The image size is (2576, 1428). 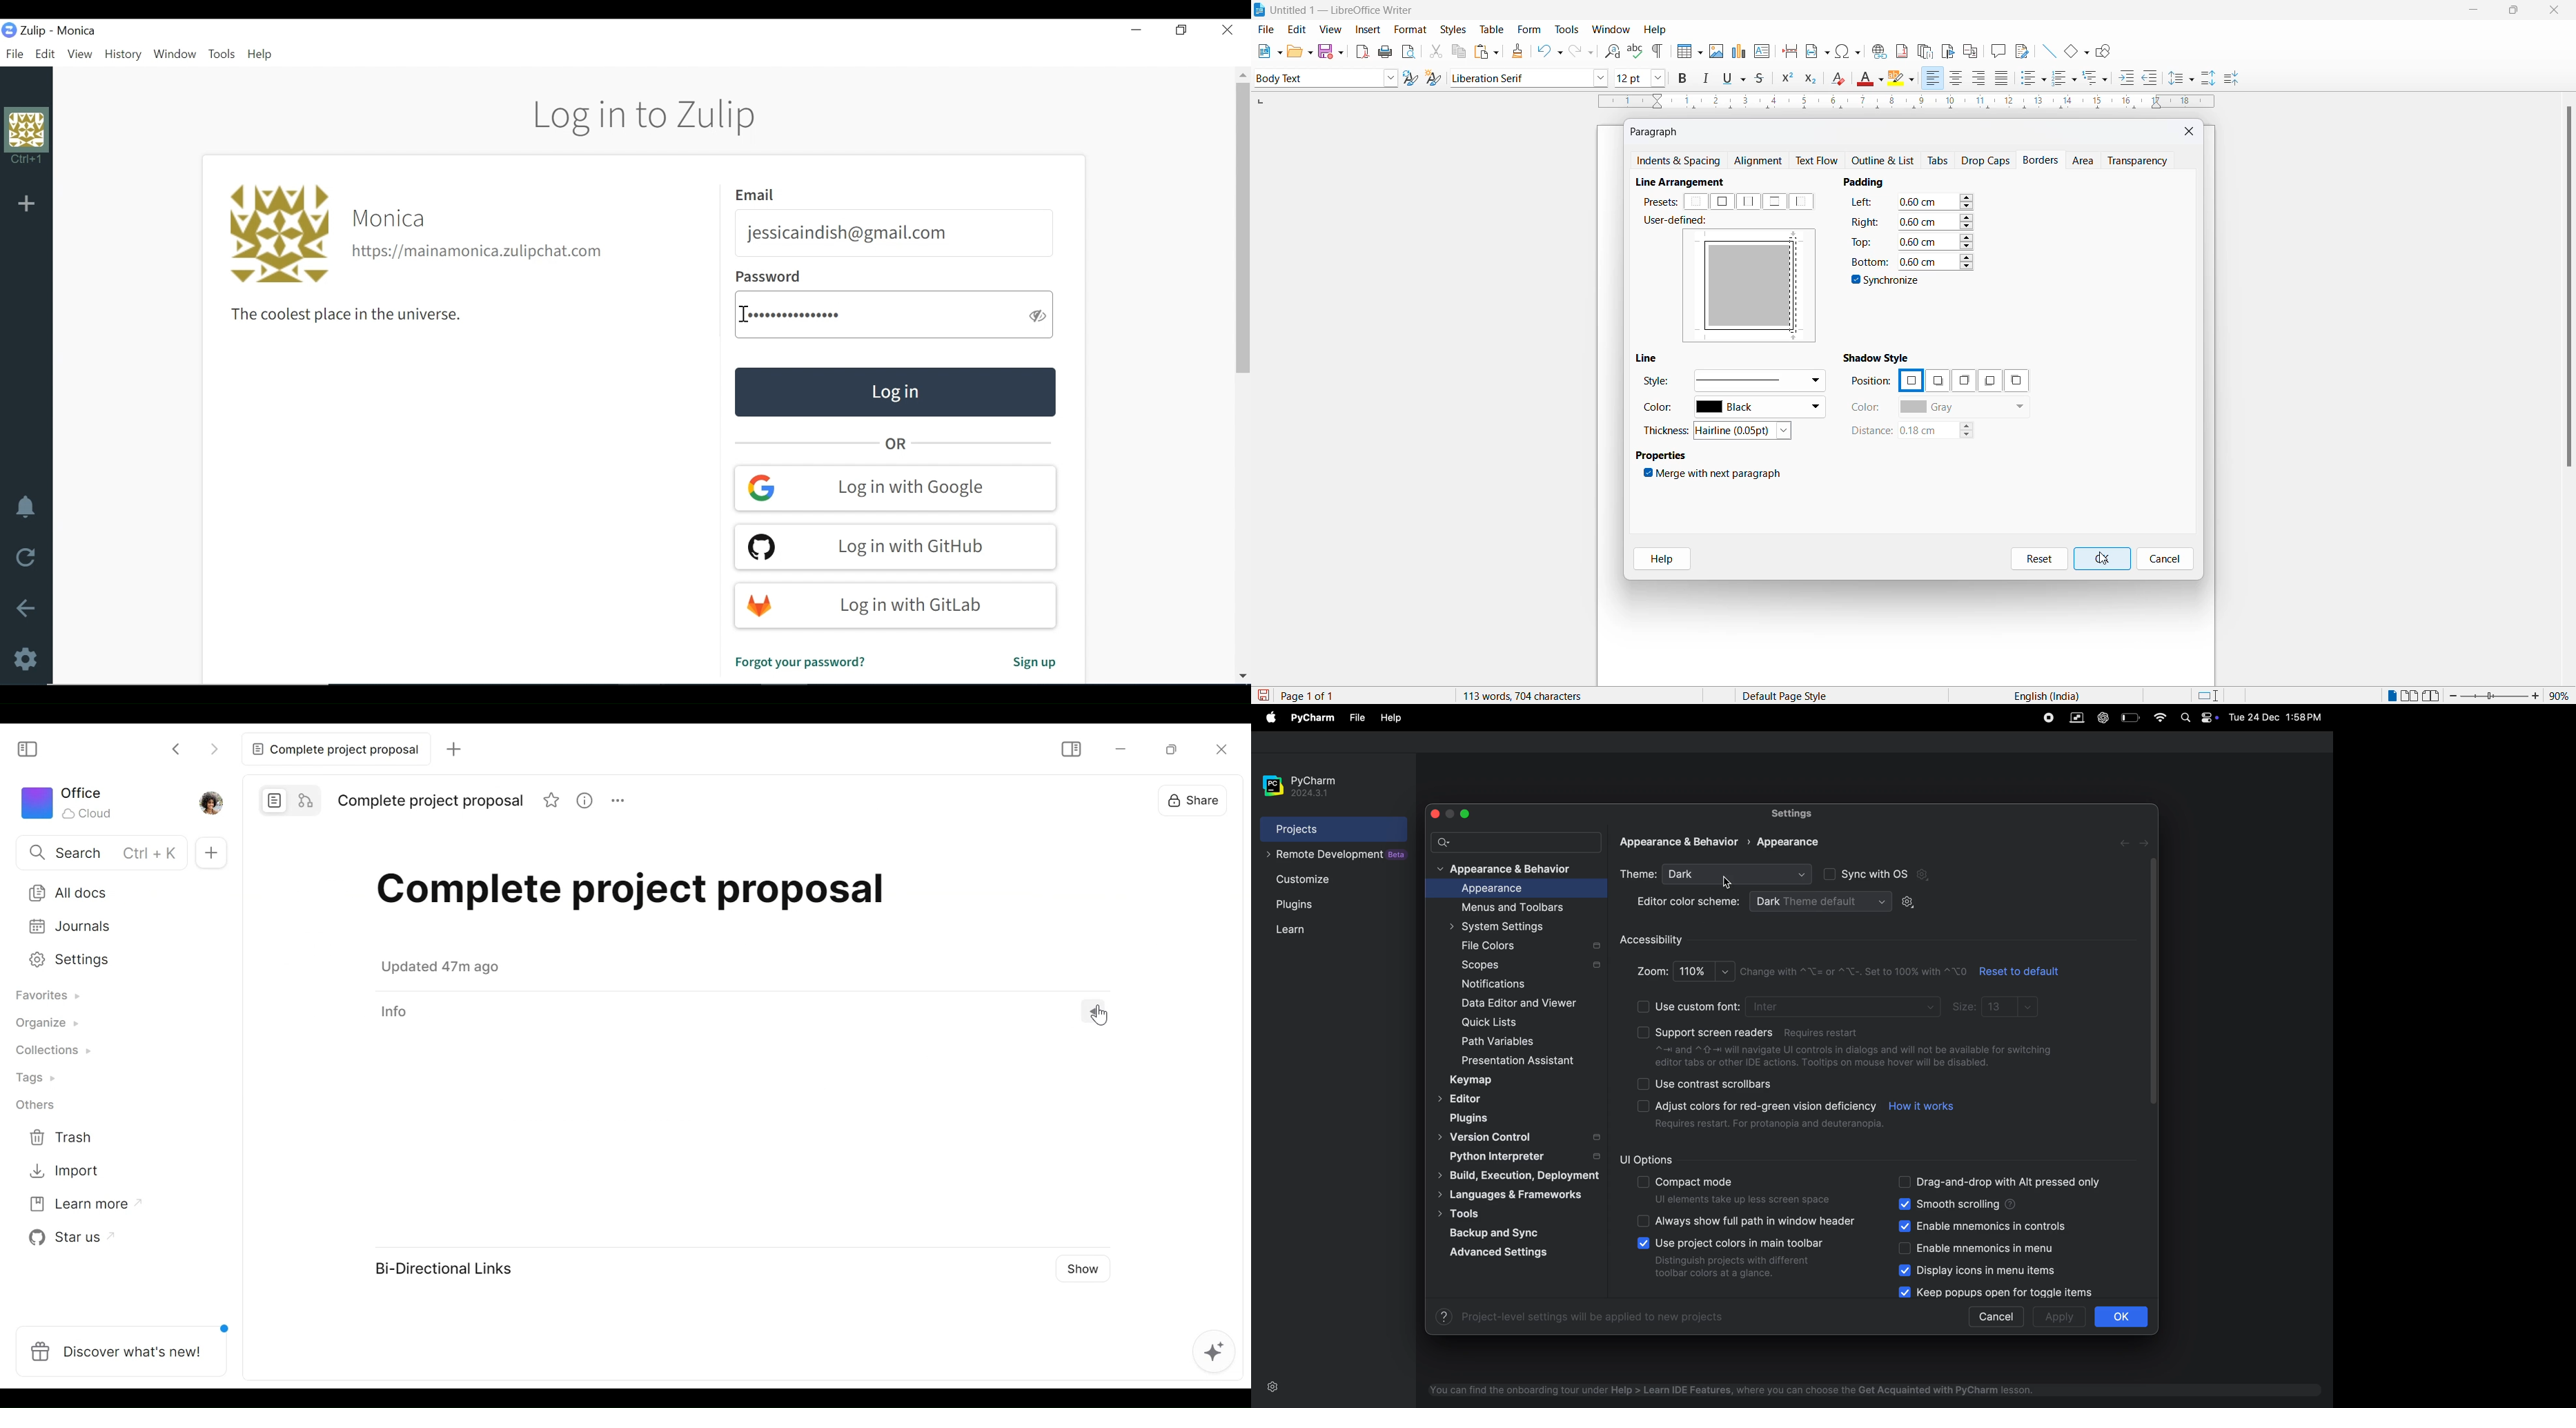 I want to click on create new style from selection, so click(x=1437, y=79).